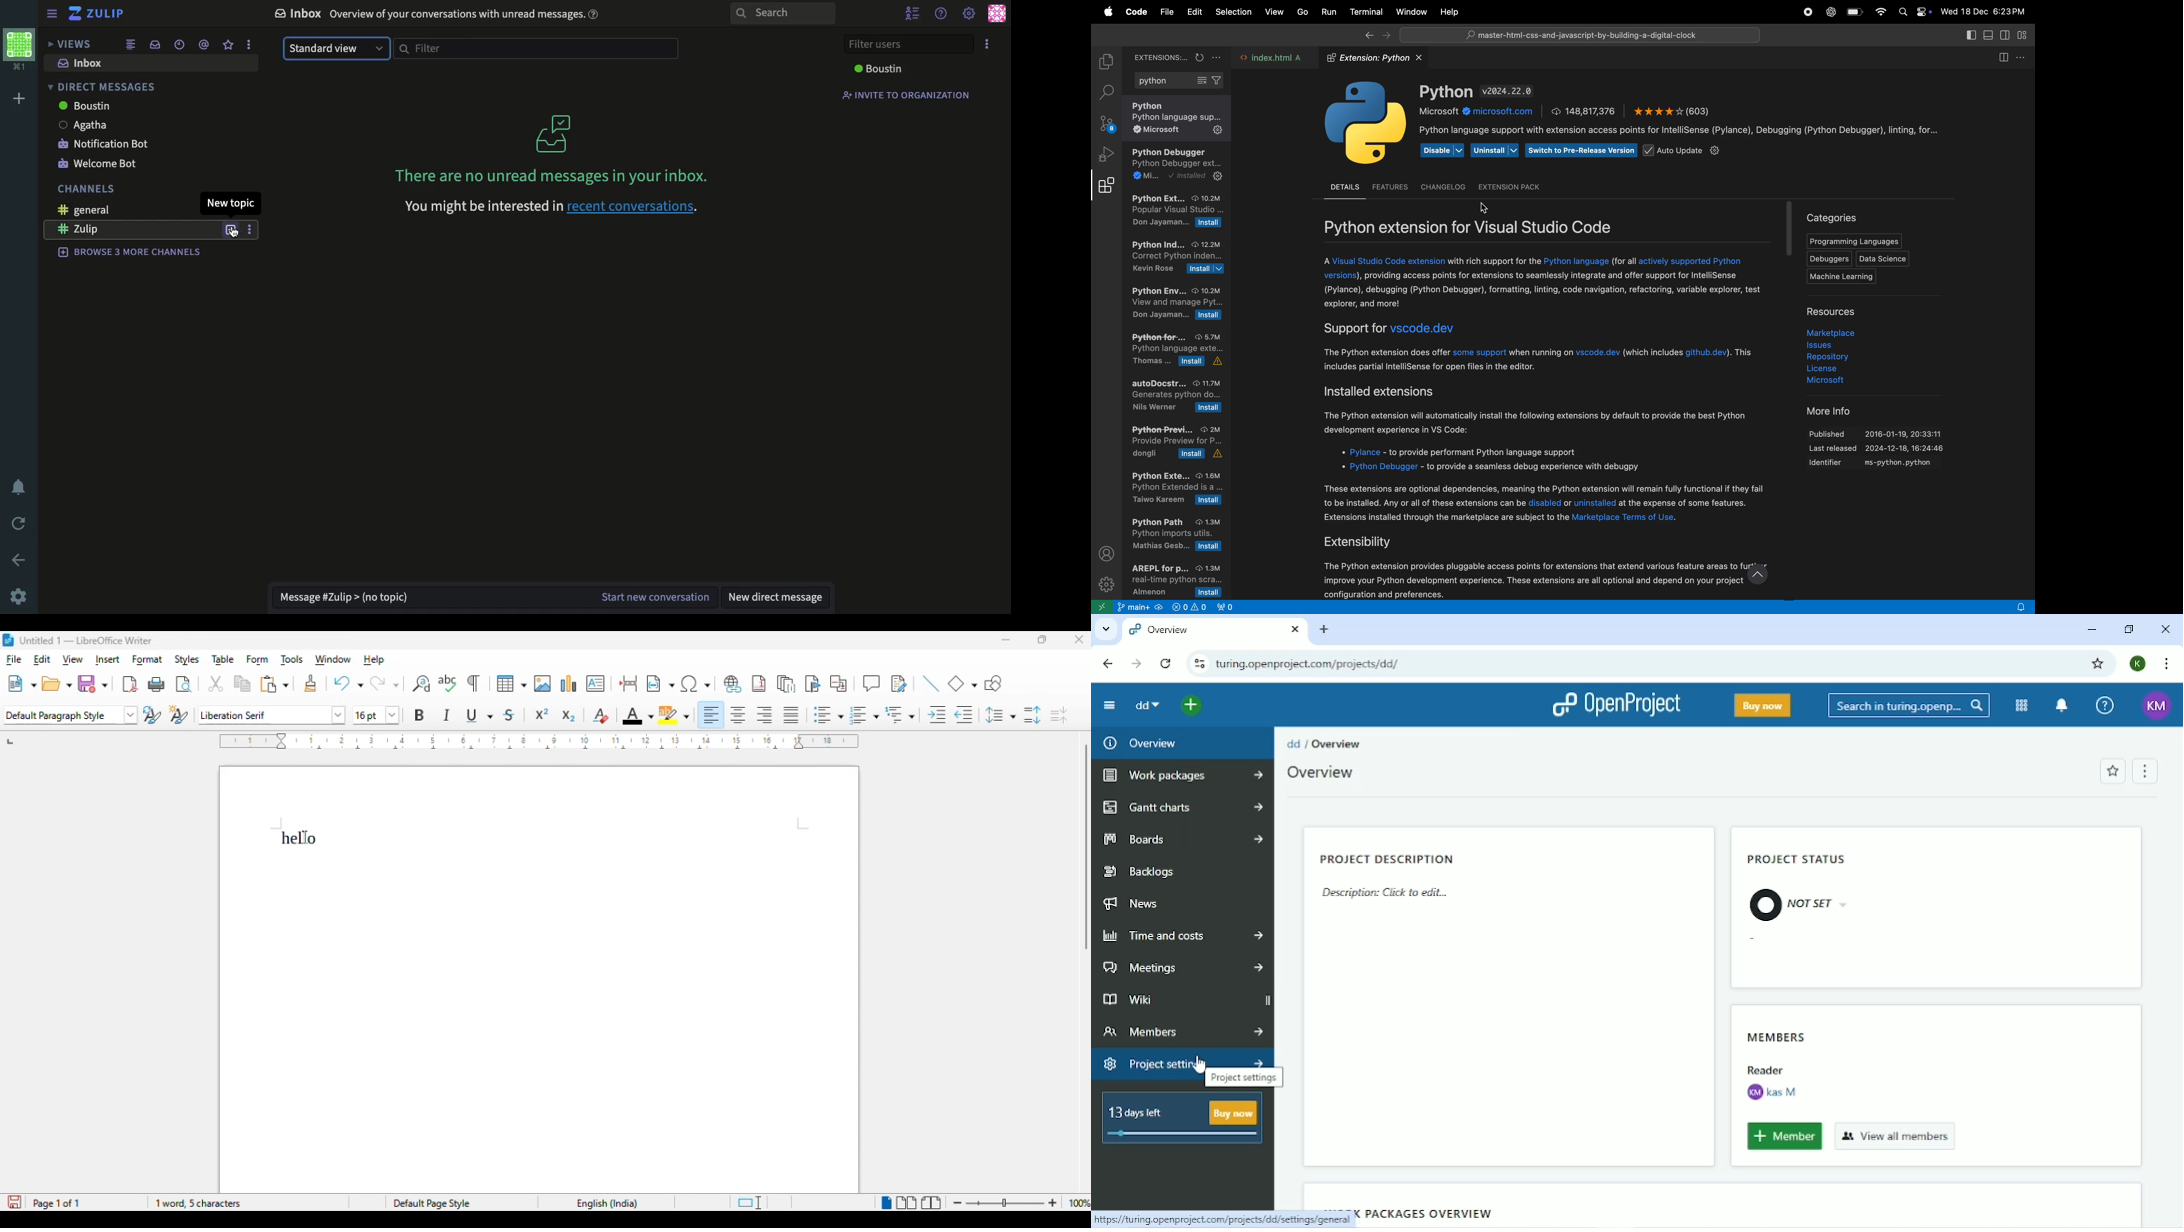  I want to click on undo, so click(348, 683).